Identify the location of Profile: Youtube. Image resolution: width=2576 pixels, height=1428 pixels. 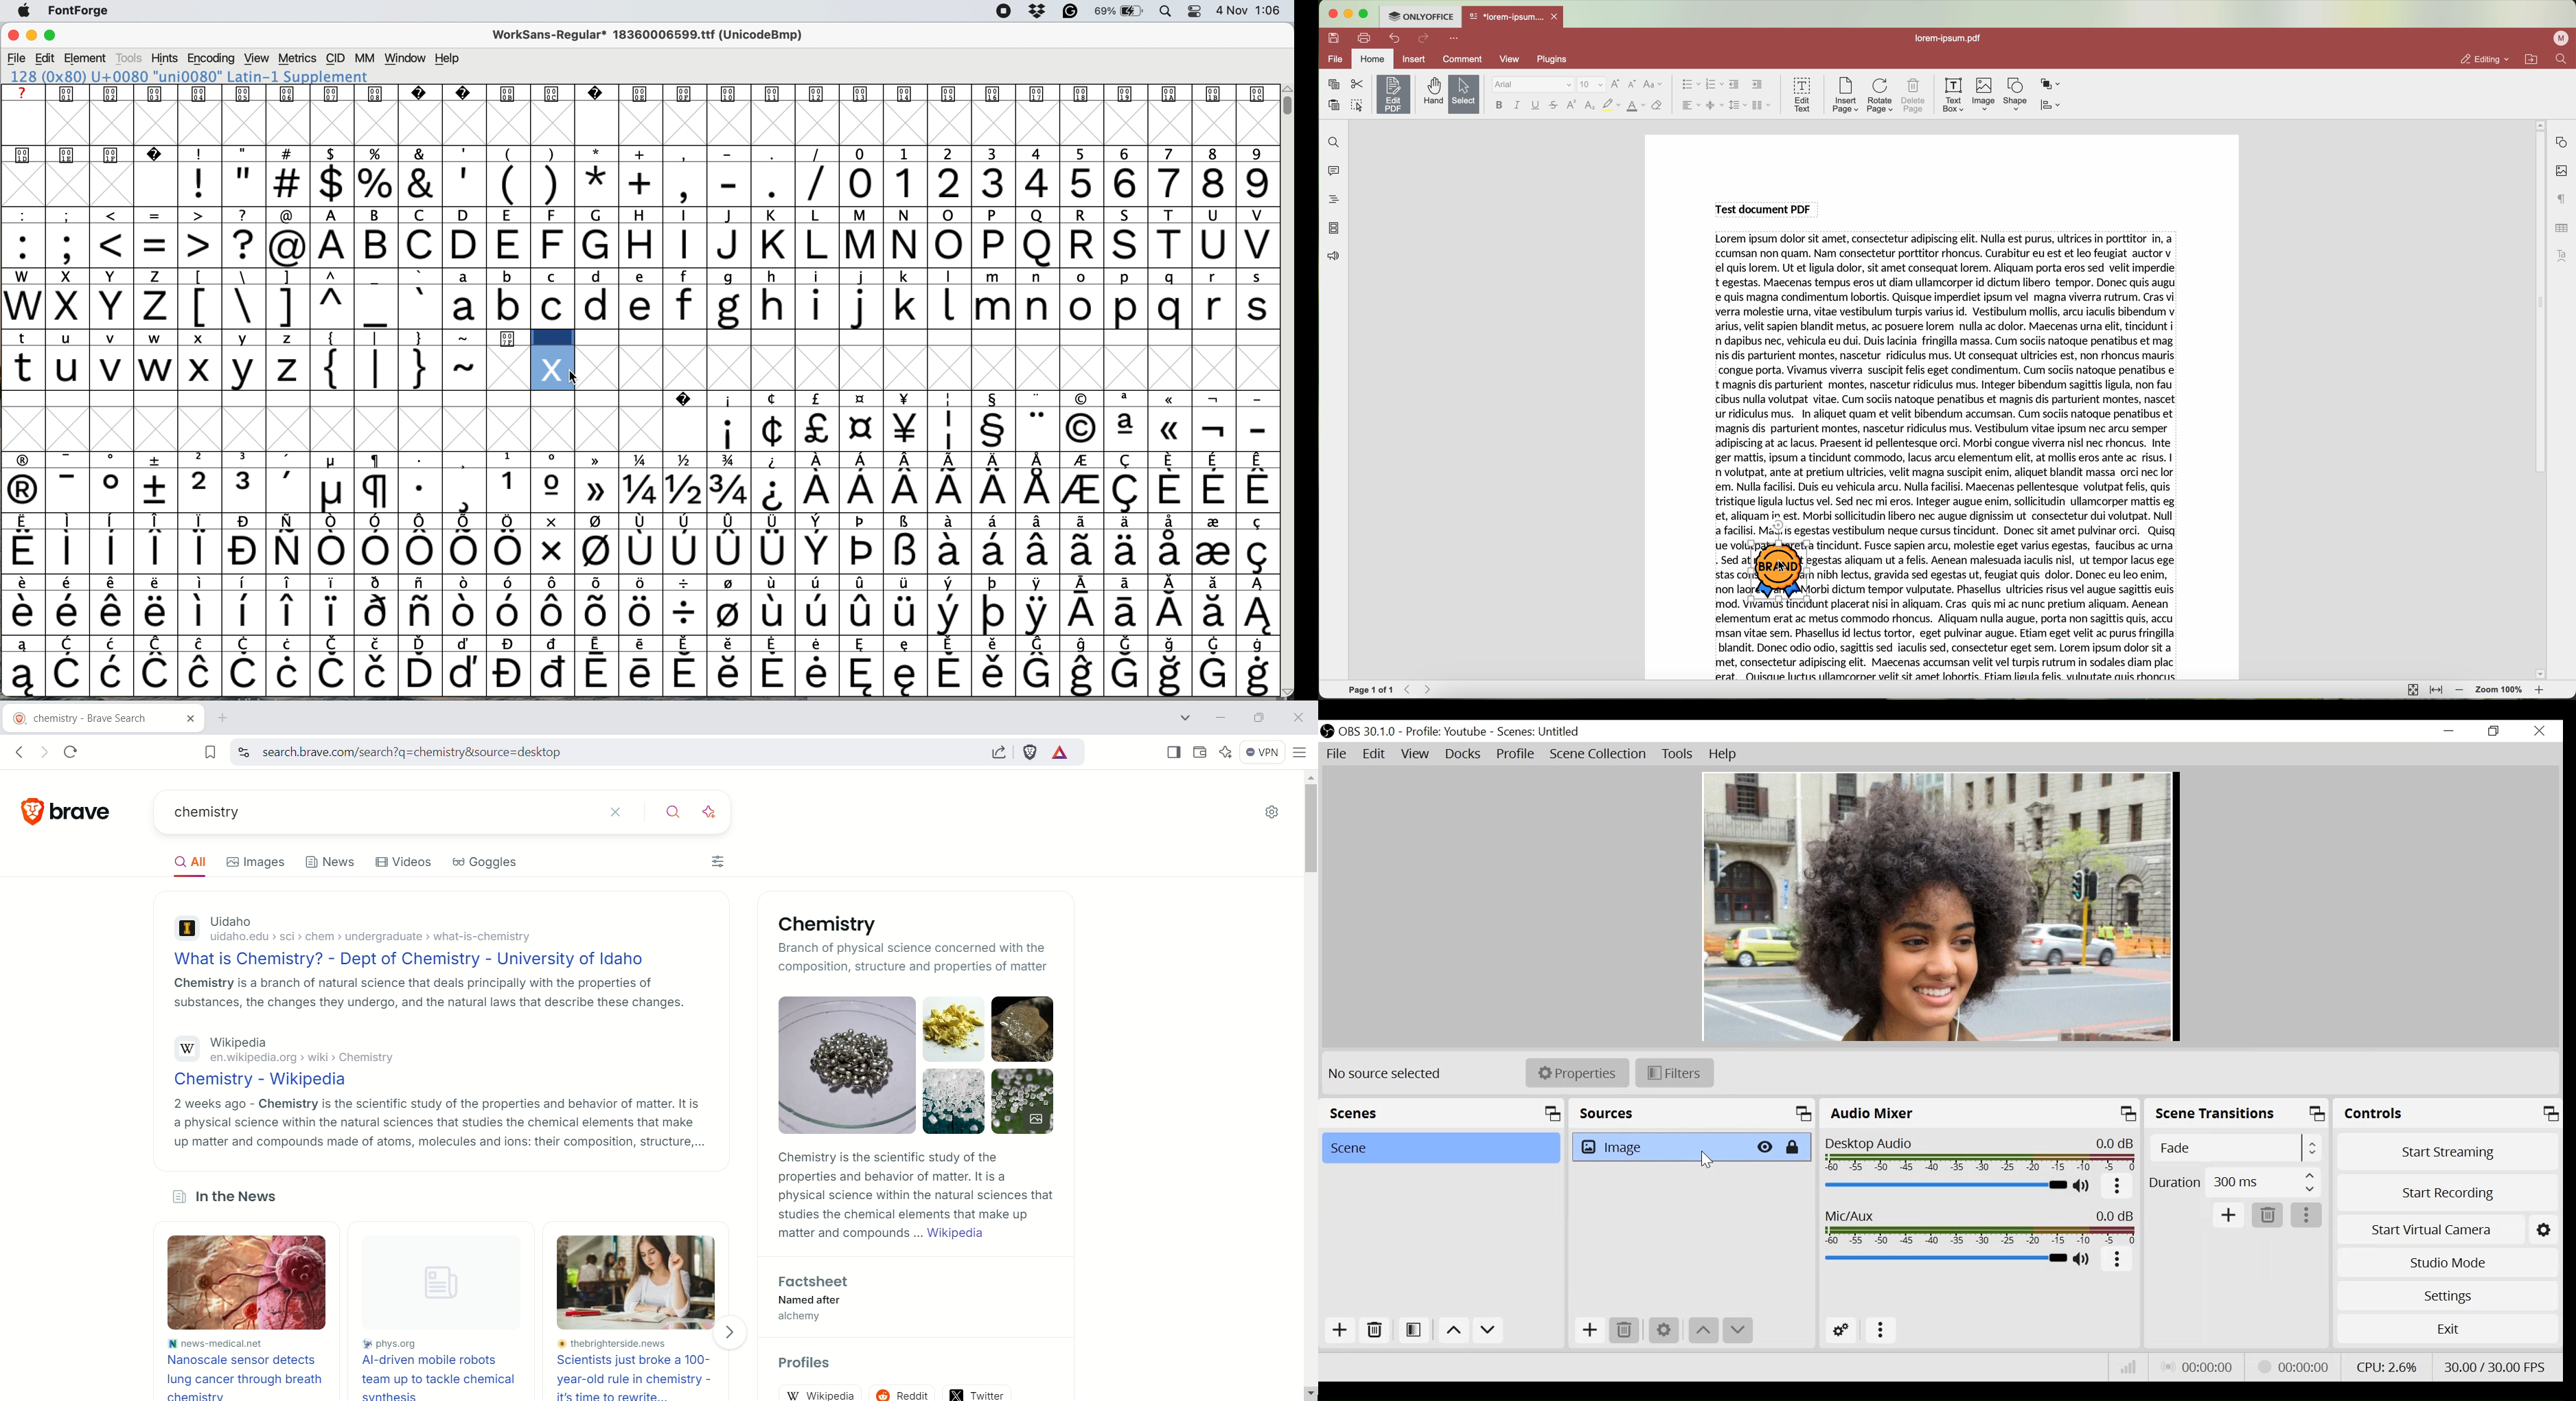
(1445, 732).